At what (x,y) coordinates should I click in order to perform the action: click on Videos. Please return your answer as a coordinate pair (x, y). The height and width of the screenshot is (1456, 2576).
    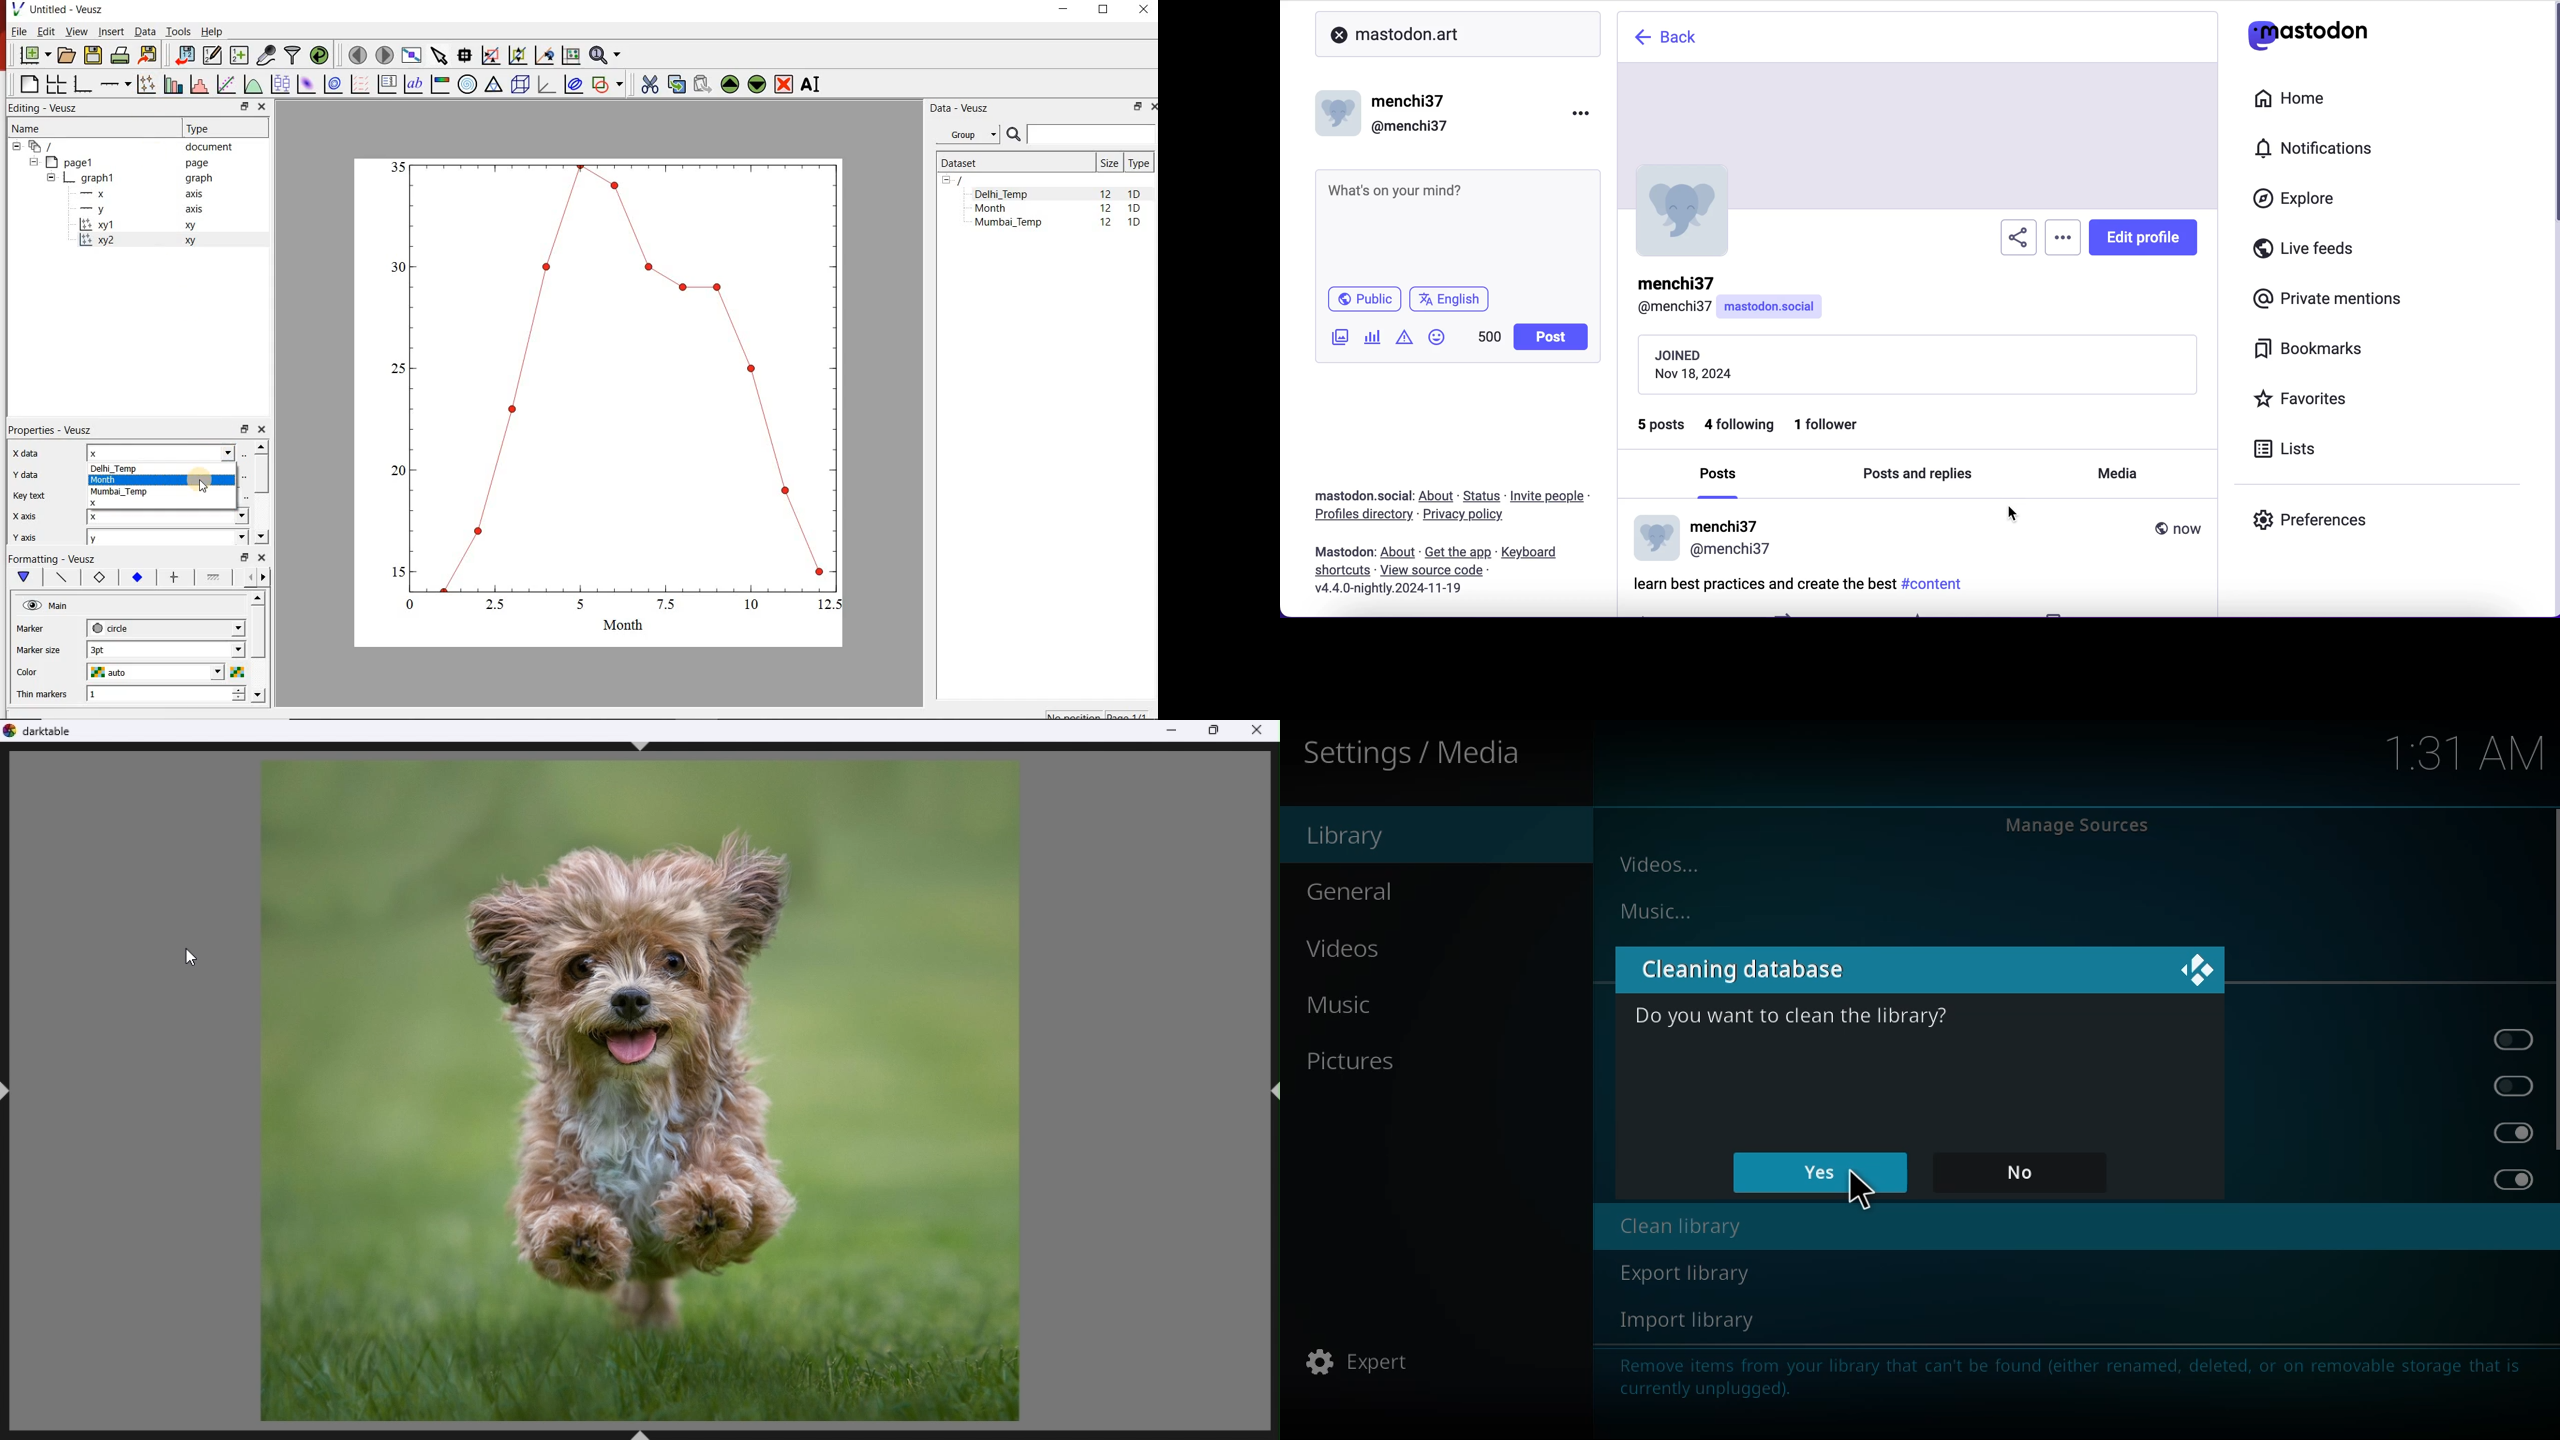
    Looking at the image, I should click on (1341, 950).